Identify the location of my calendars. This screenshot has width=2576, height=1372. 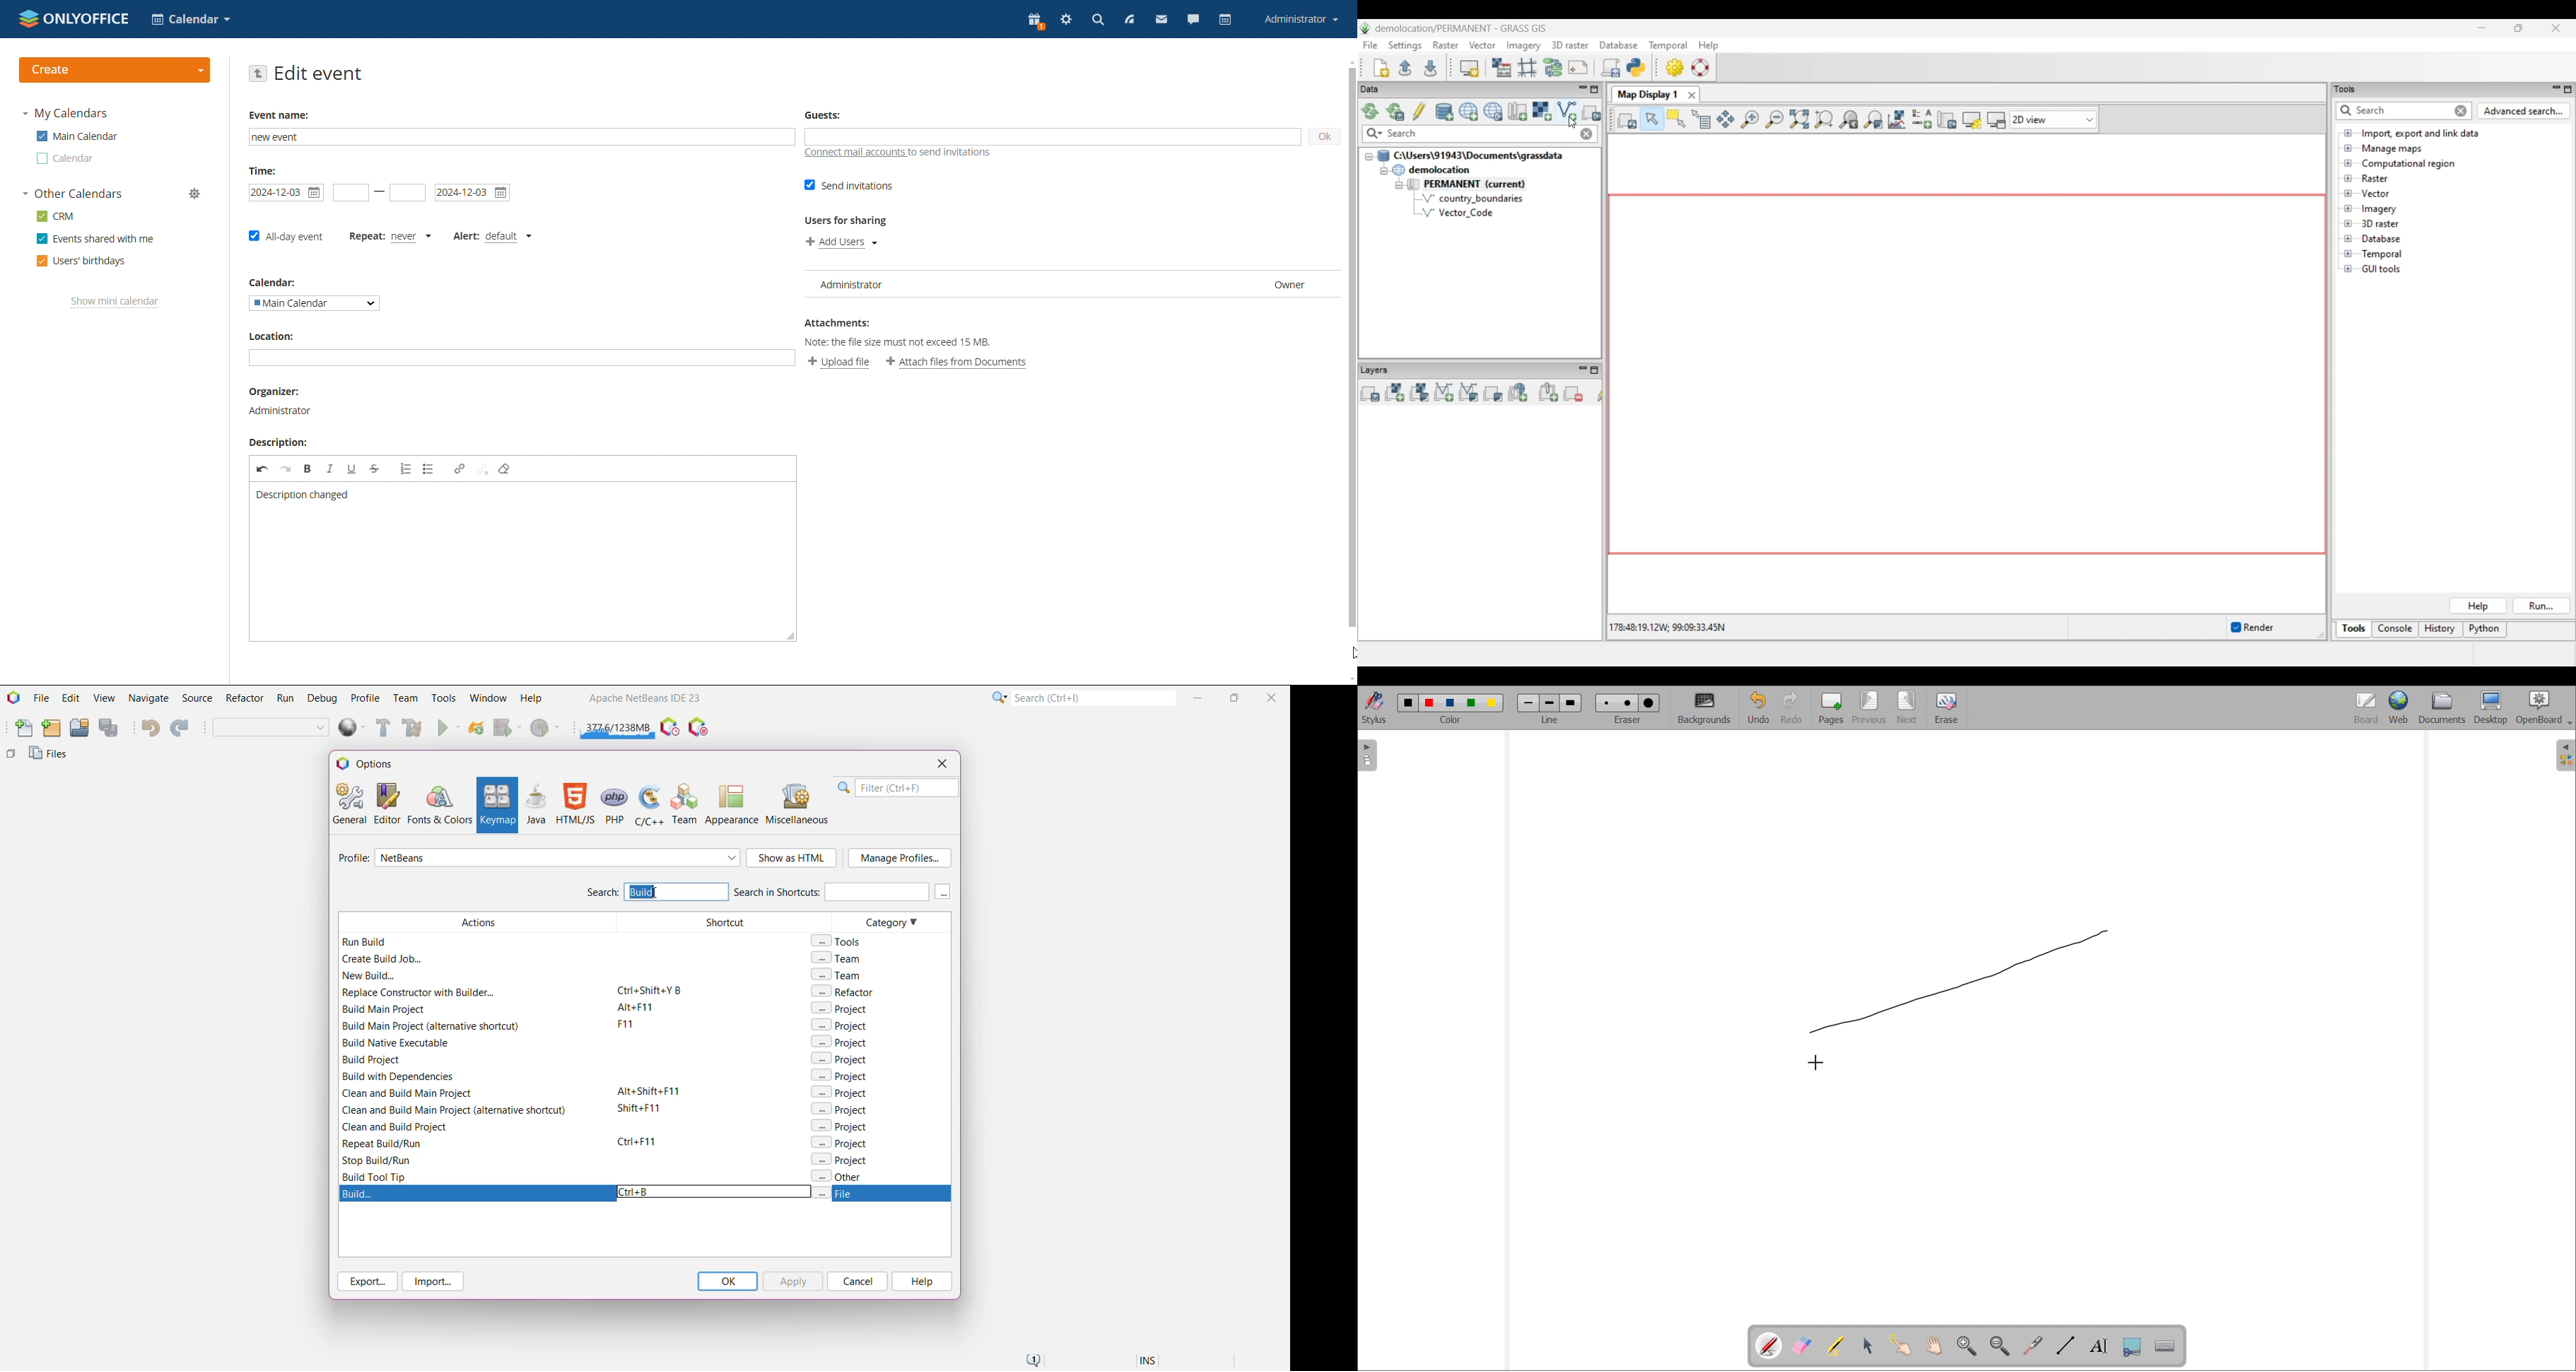
(66, 114).